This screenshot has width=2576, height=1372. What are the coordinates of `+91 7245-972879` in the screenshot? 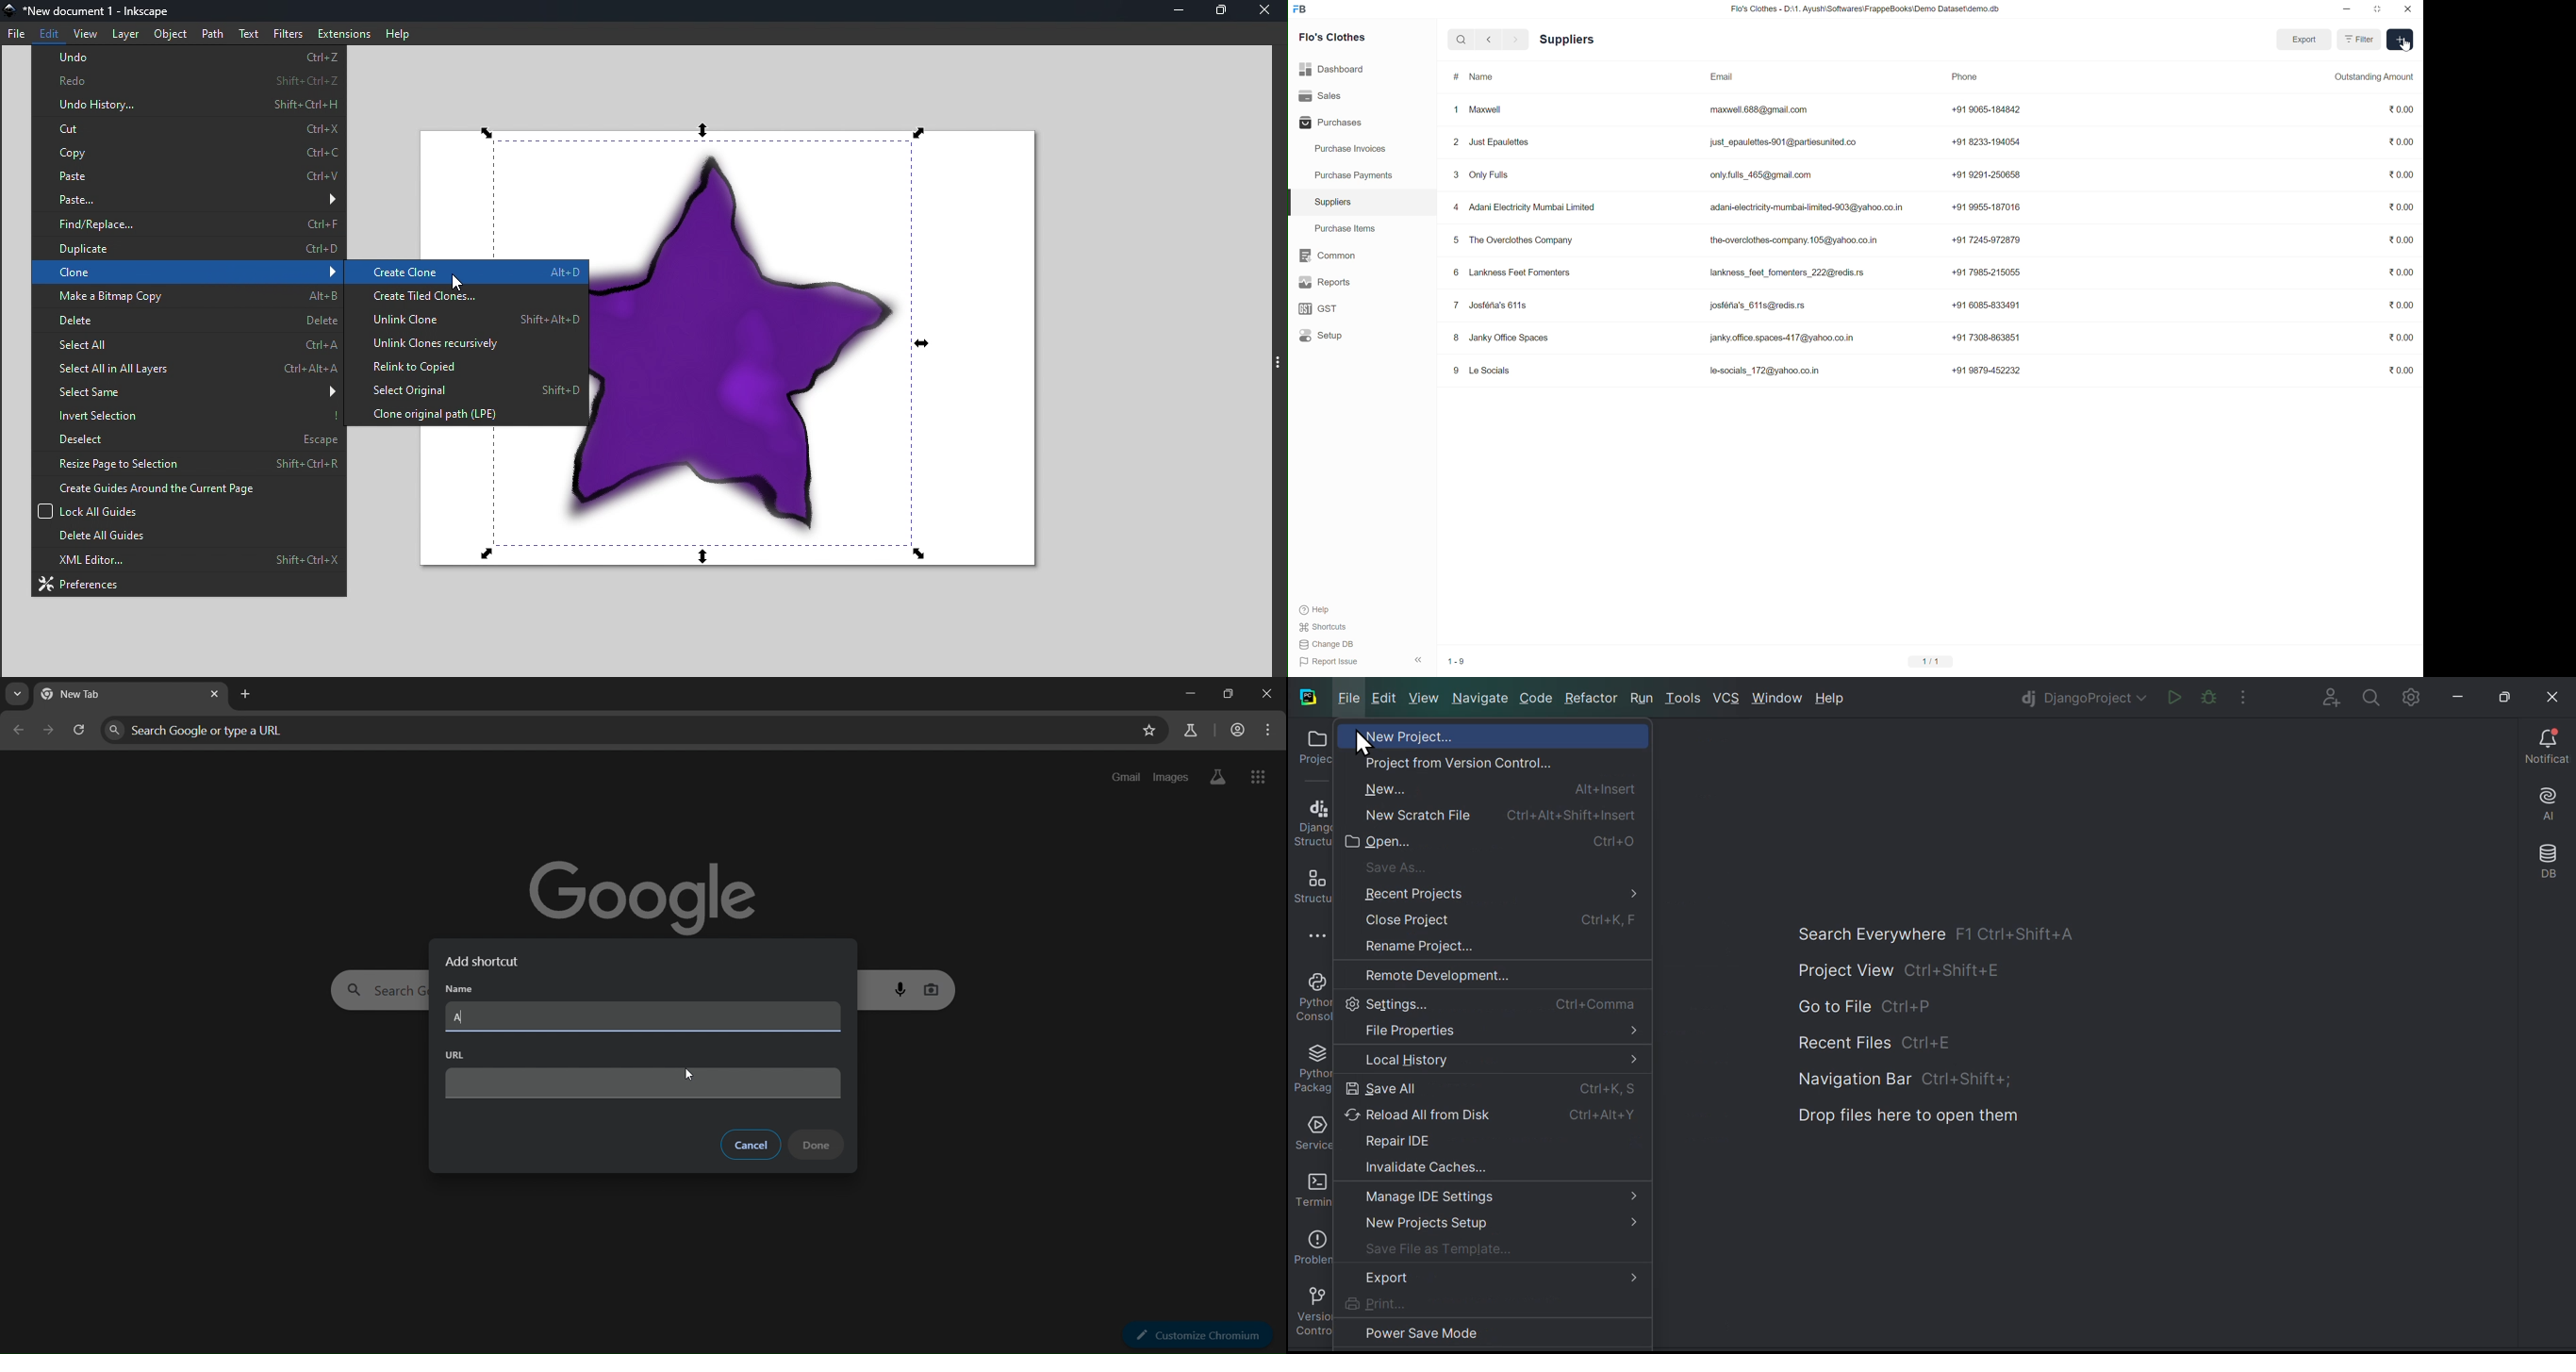 It's located at (1987, 240).